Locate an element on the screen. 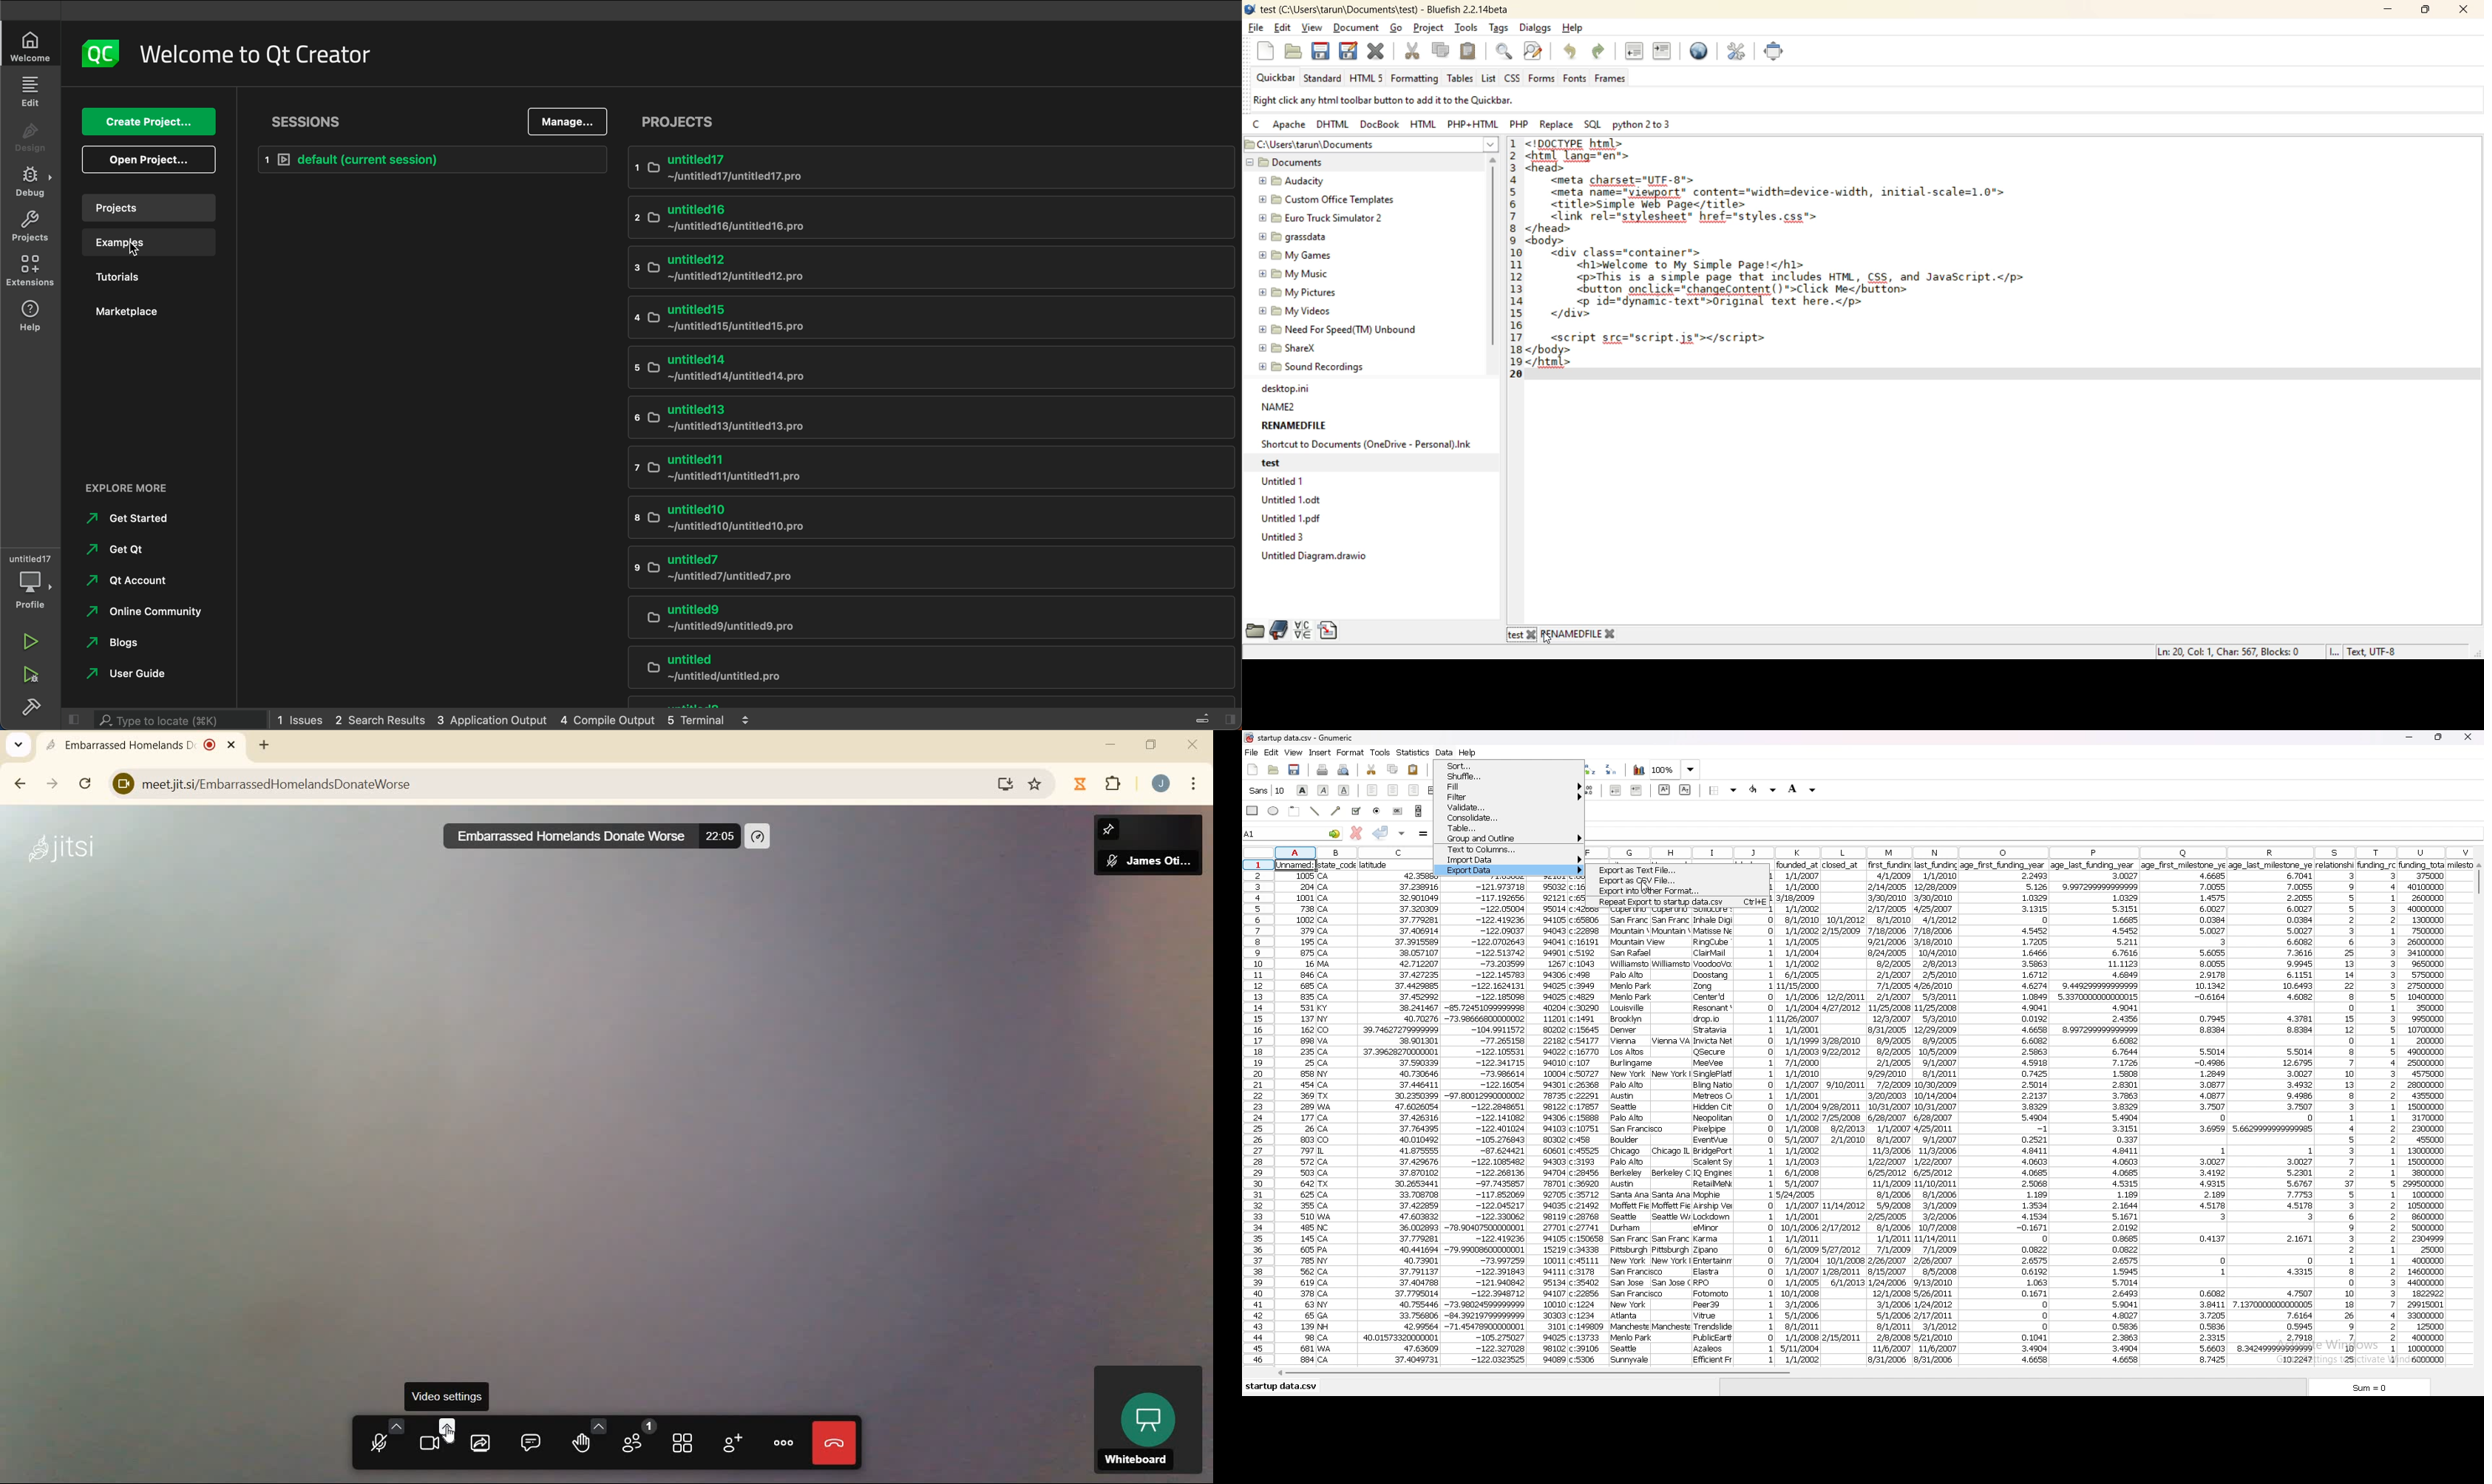  radio button is located at coordinates (1378, 811).